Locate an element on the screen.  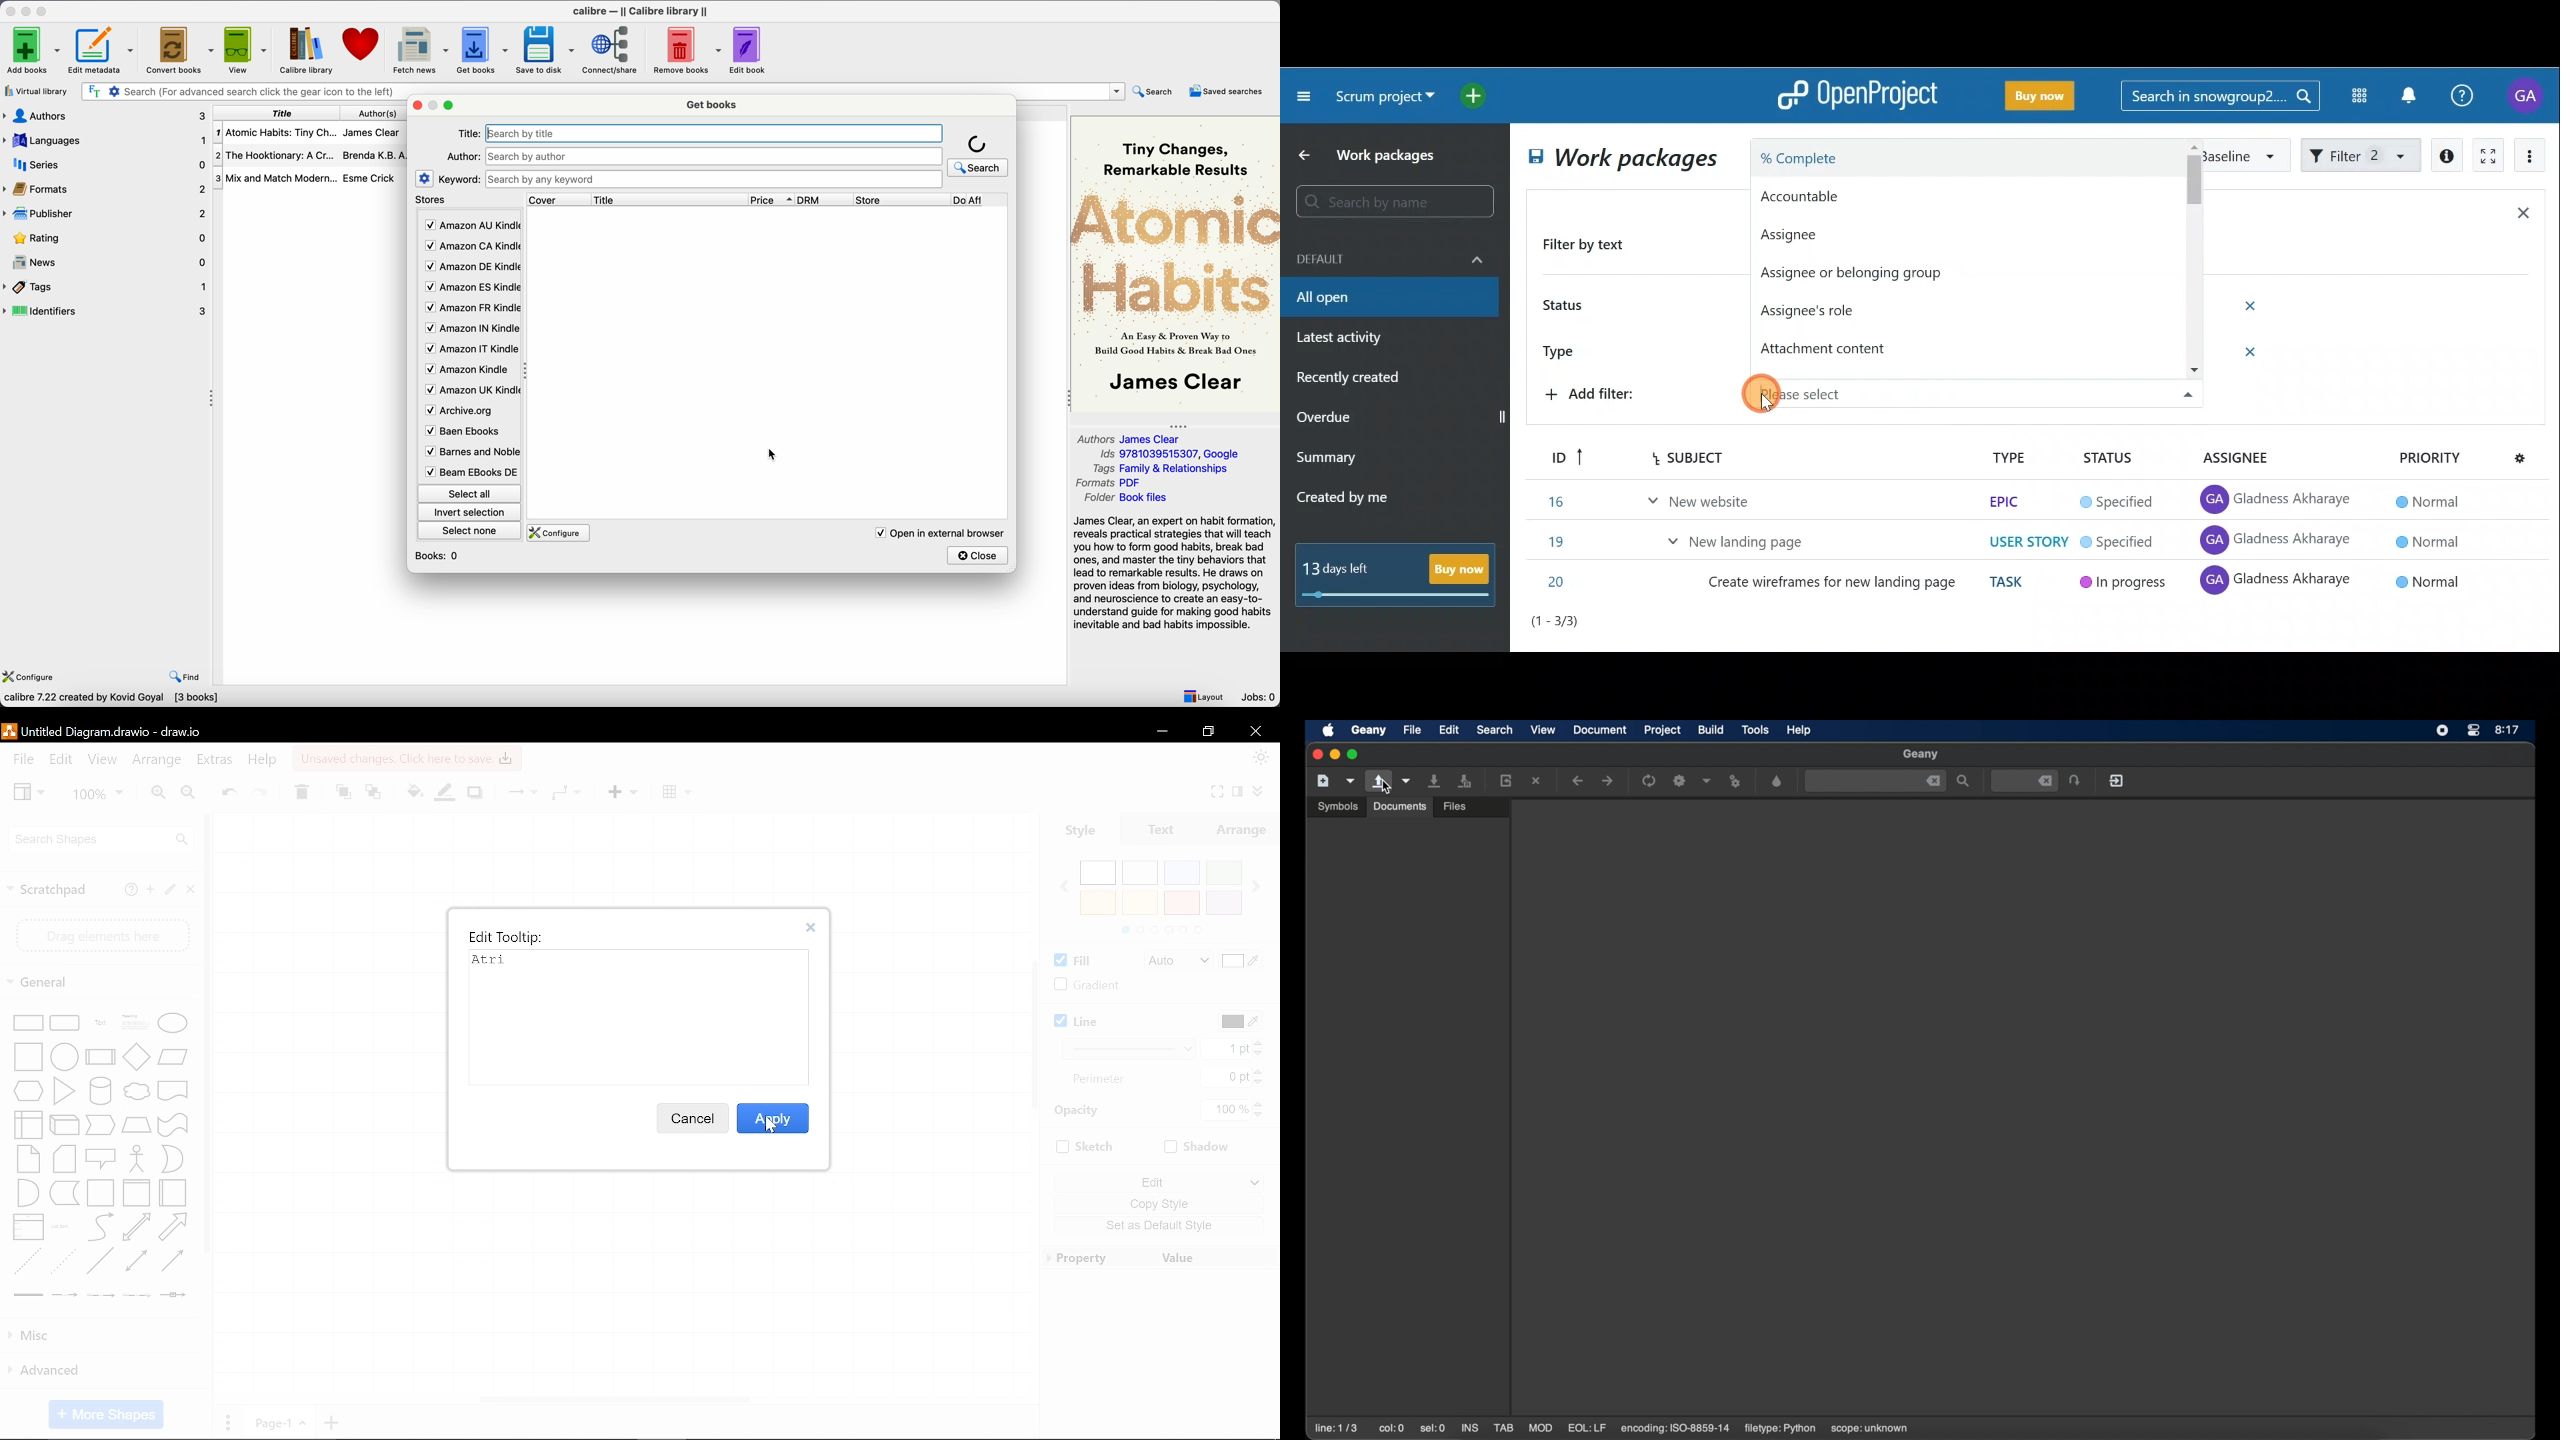
All open is located at coordinates (1620, 160).